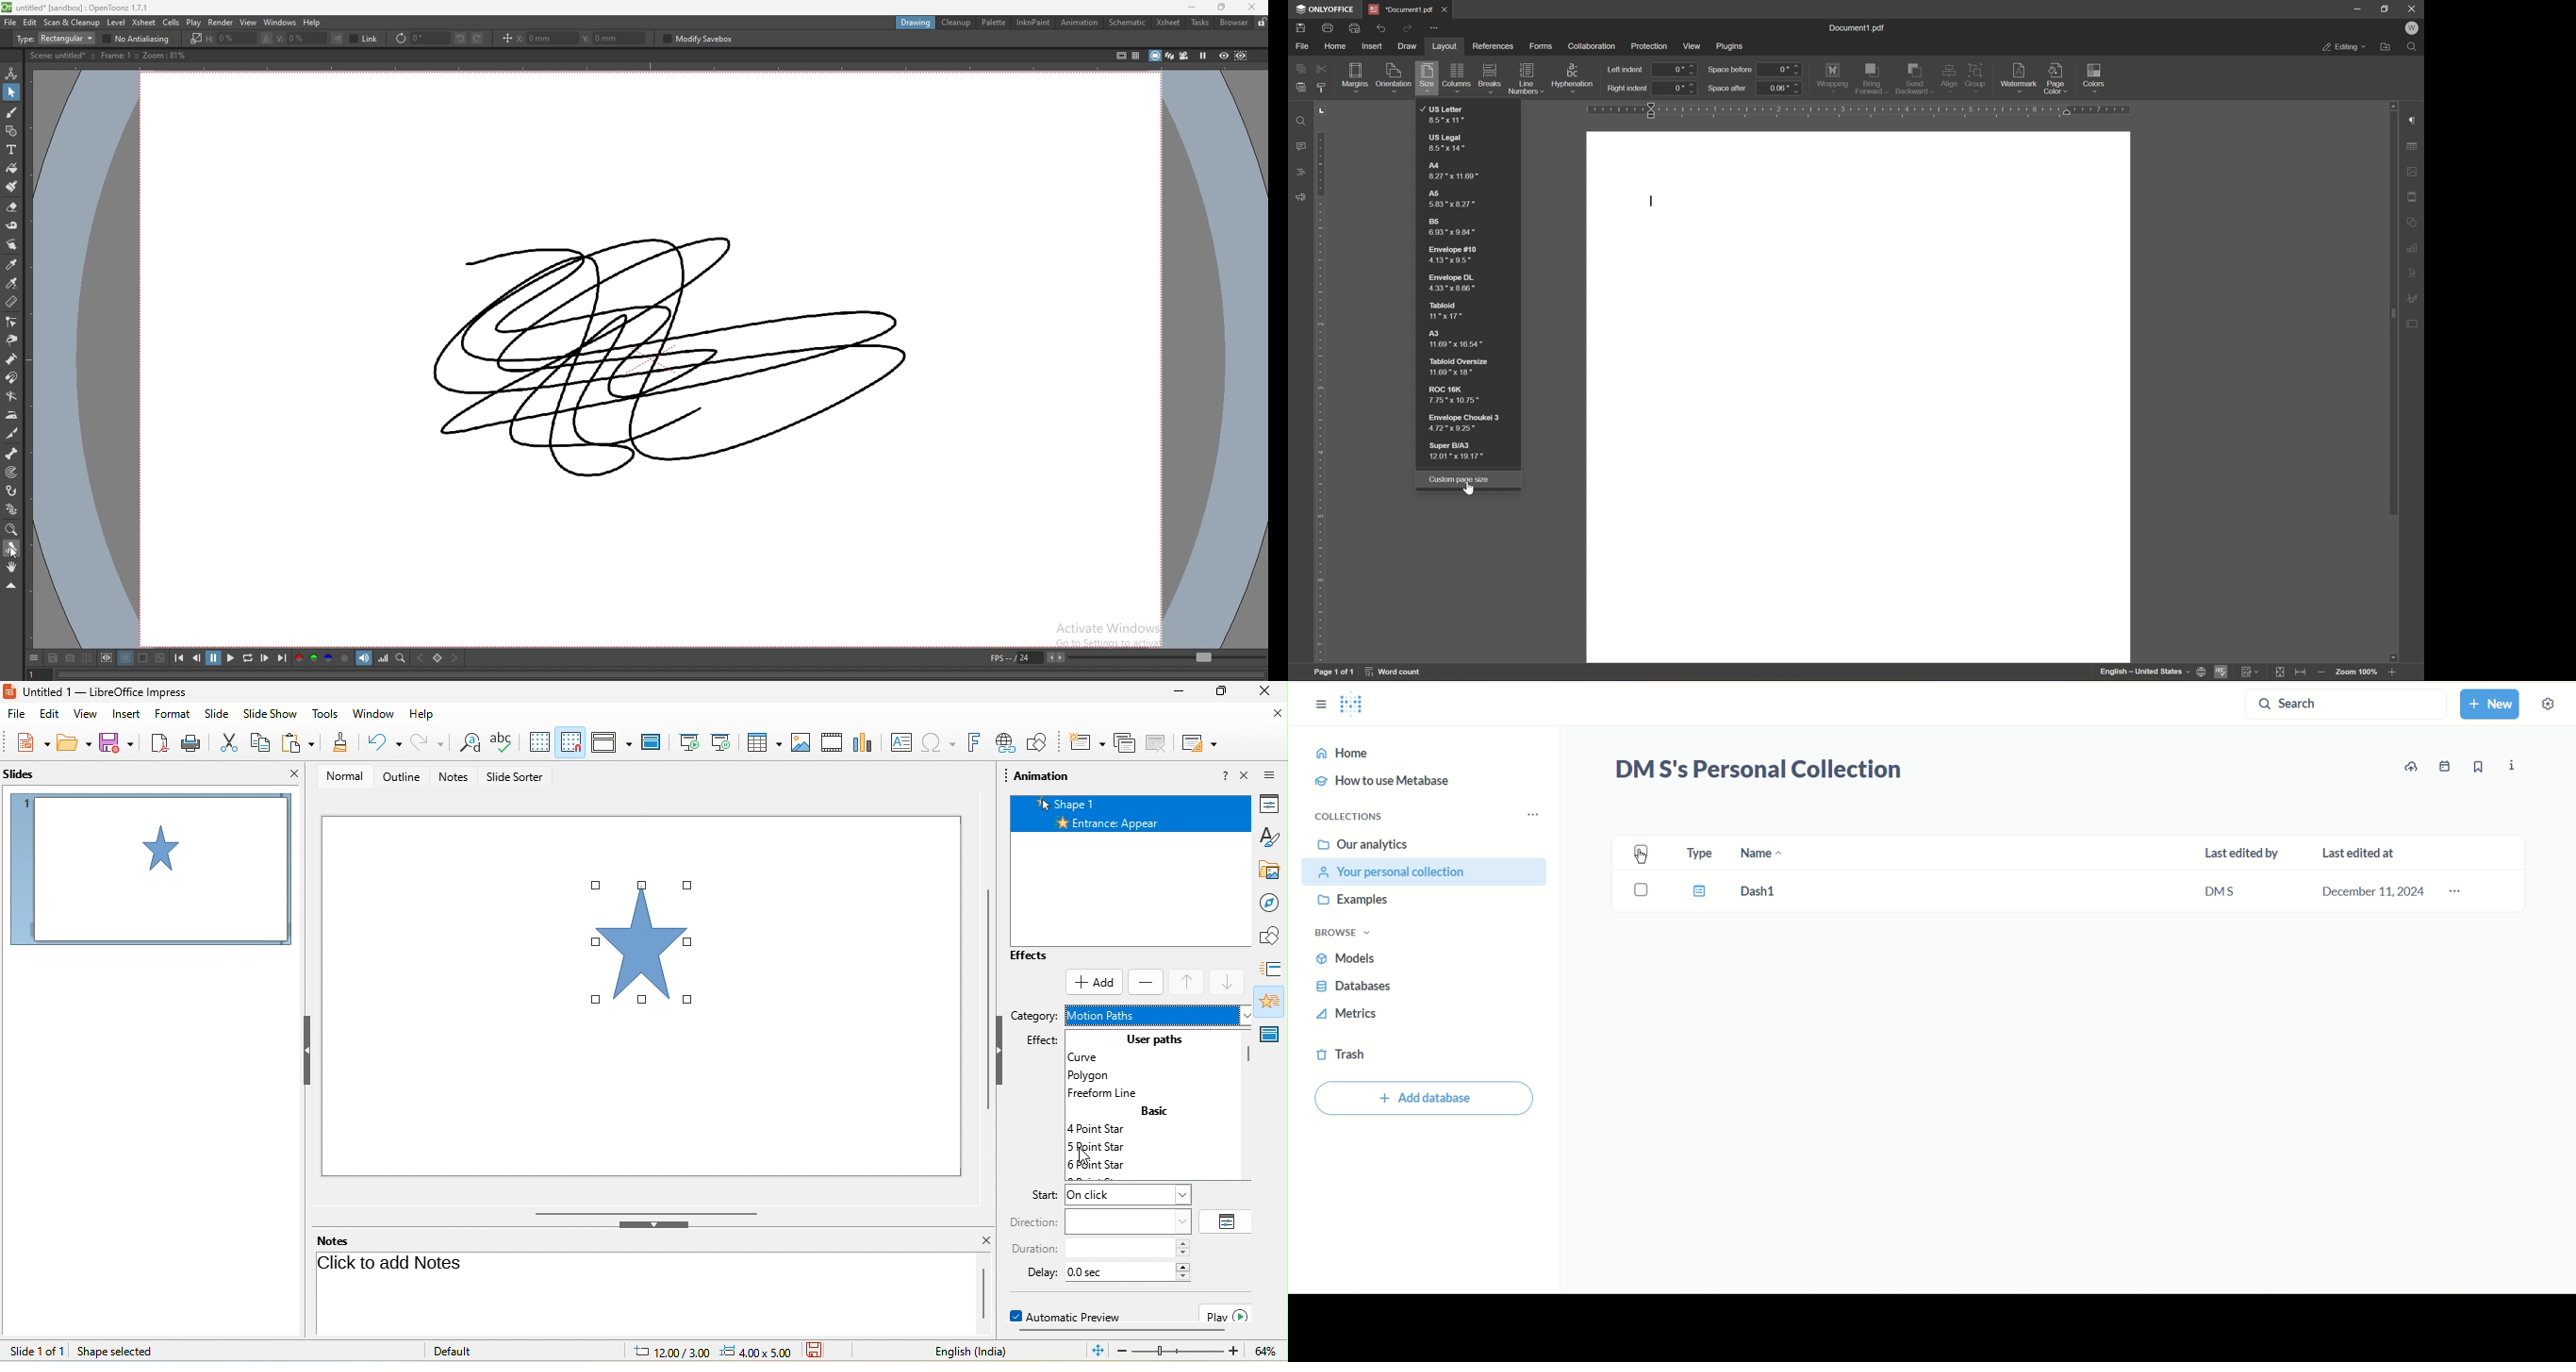  Describe the element at coordinates (124, 715) in the screenshot. I see `insert` at that location.